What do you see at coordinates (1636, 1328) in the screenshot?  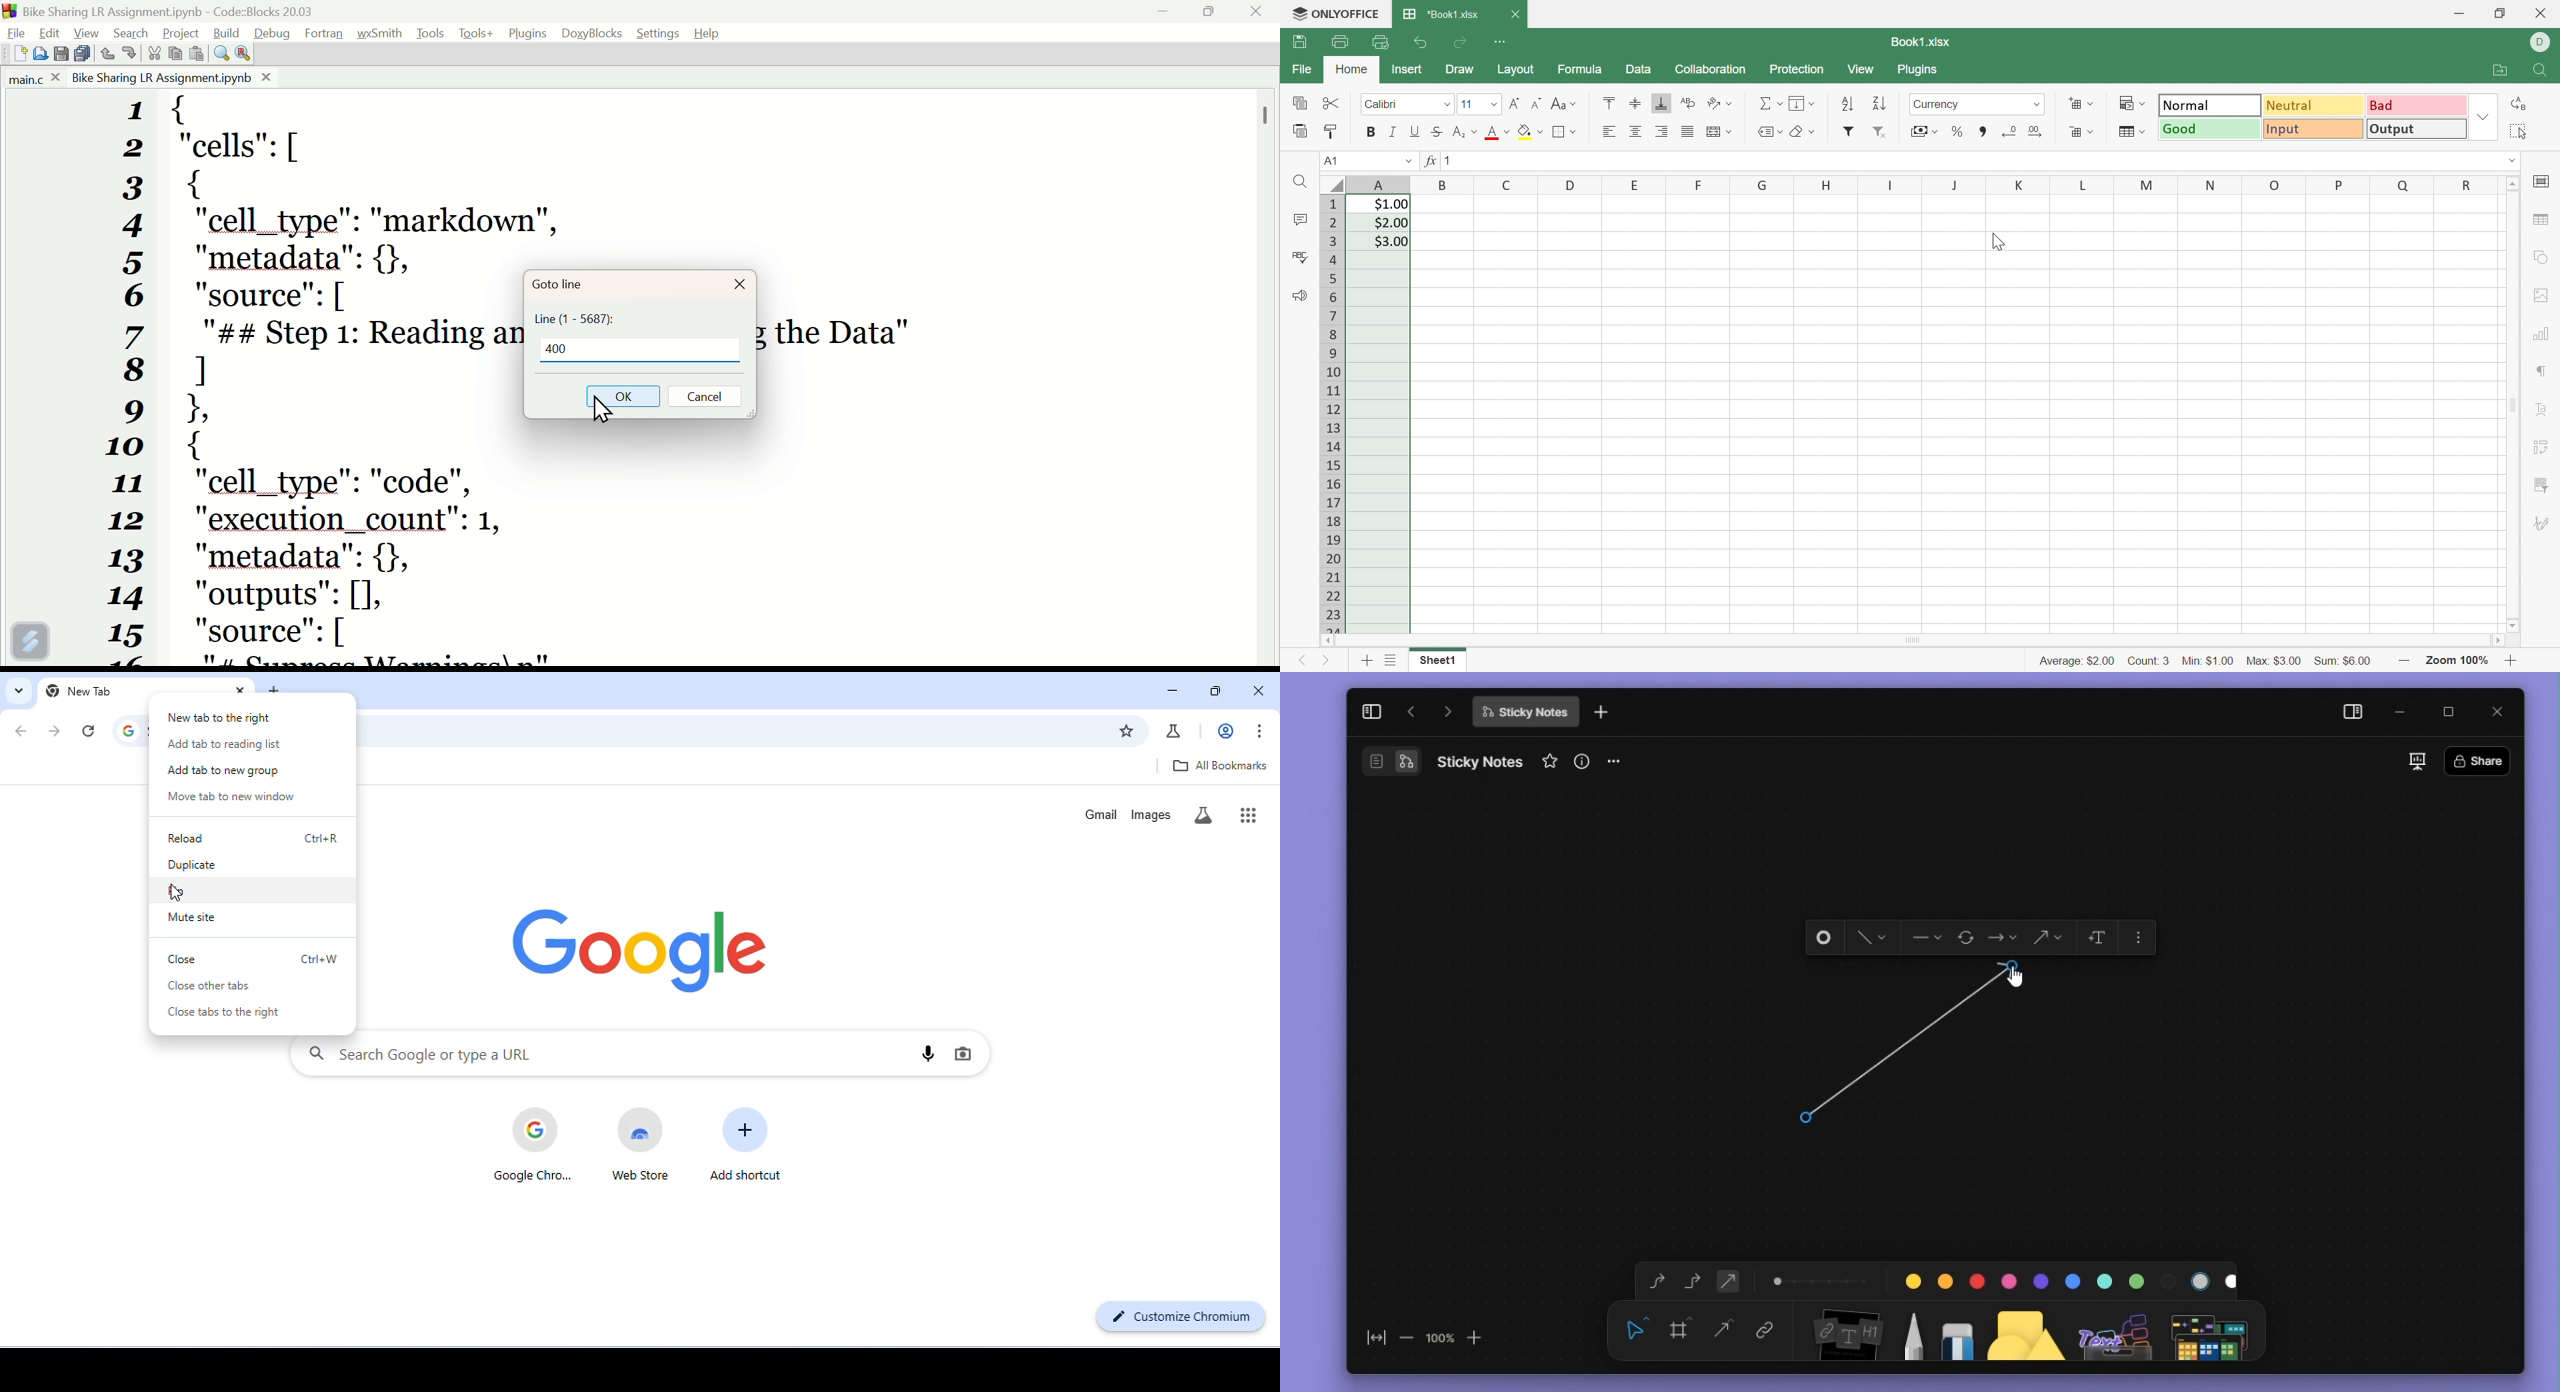 I see `select` at bounding box center [1636, 1328].